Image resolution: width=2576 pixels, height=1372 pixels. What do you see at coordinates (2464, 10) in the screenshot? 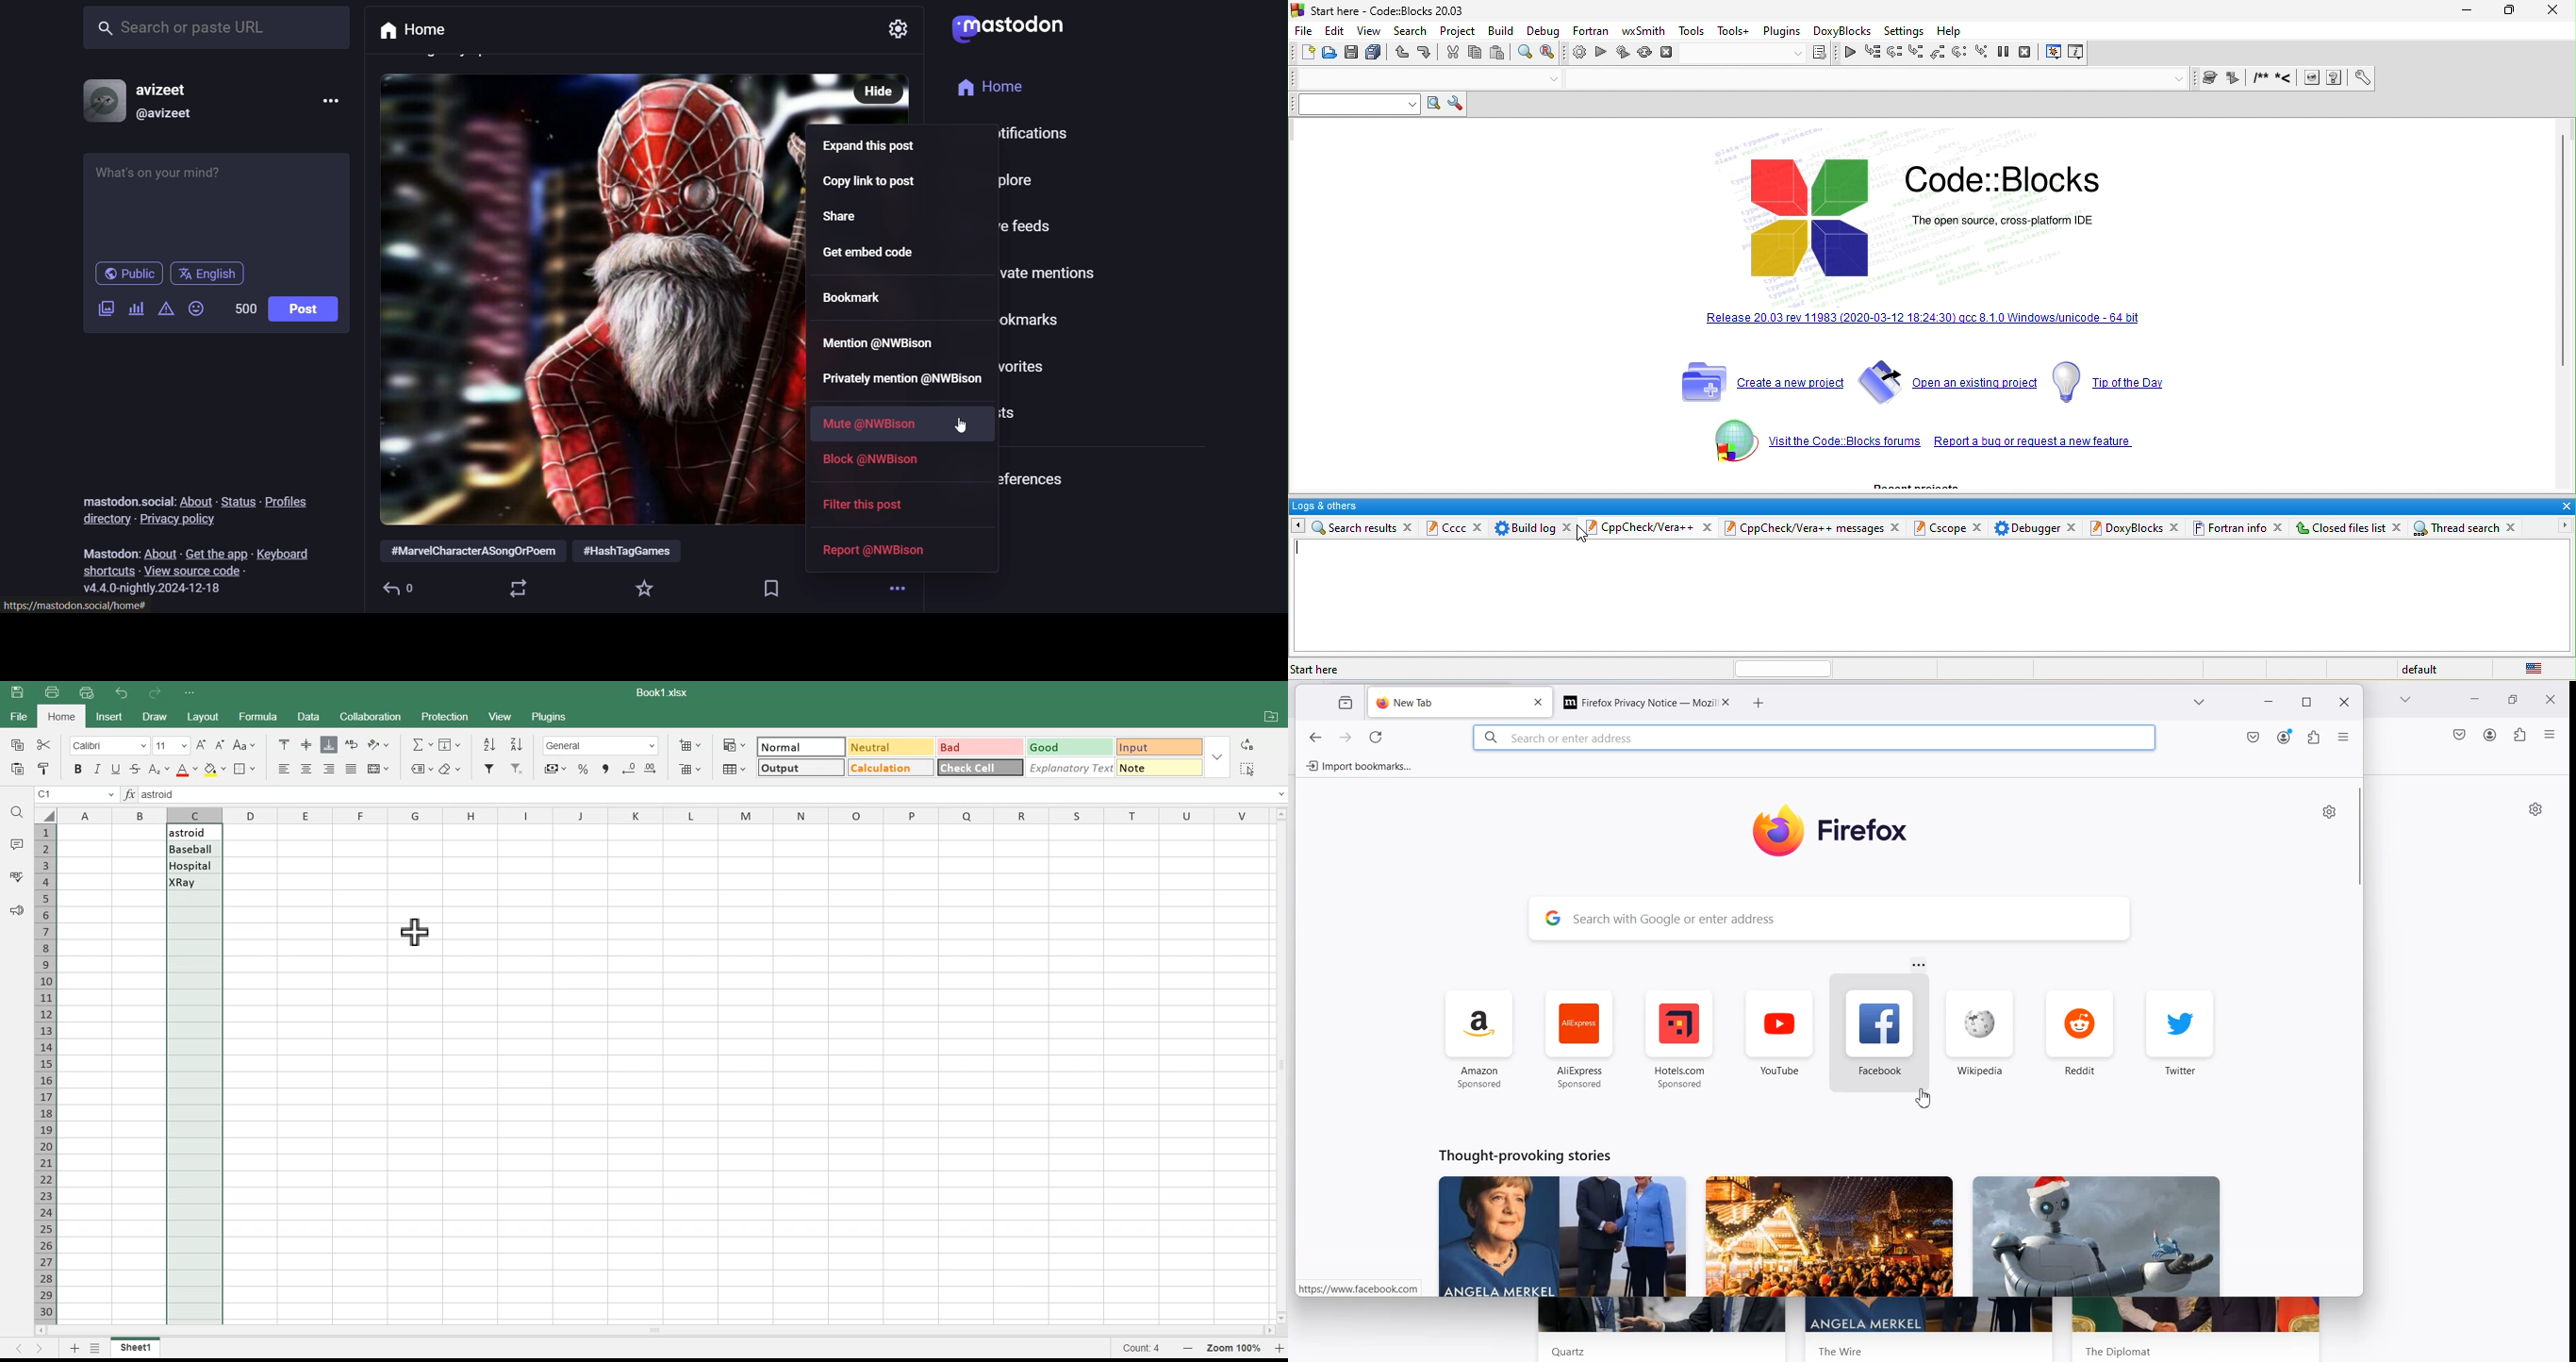
I see `minimize` at bounding box center [2464, 10].